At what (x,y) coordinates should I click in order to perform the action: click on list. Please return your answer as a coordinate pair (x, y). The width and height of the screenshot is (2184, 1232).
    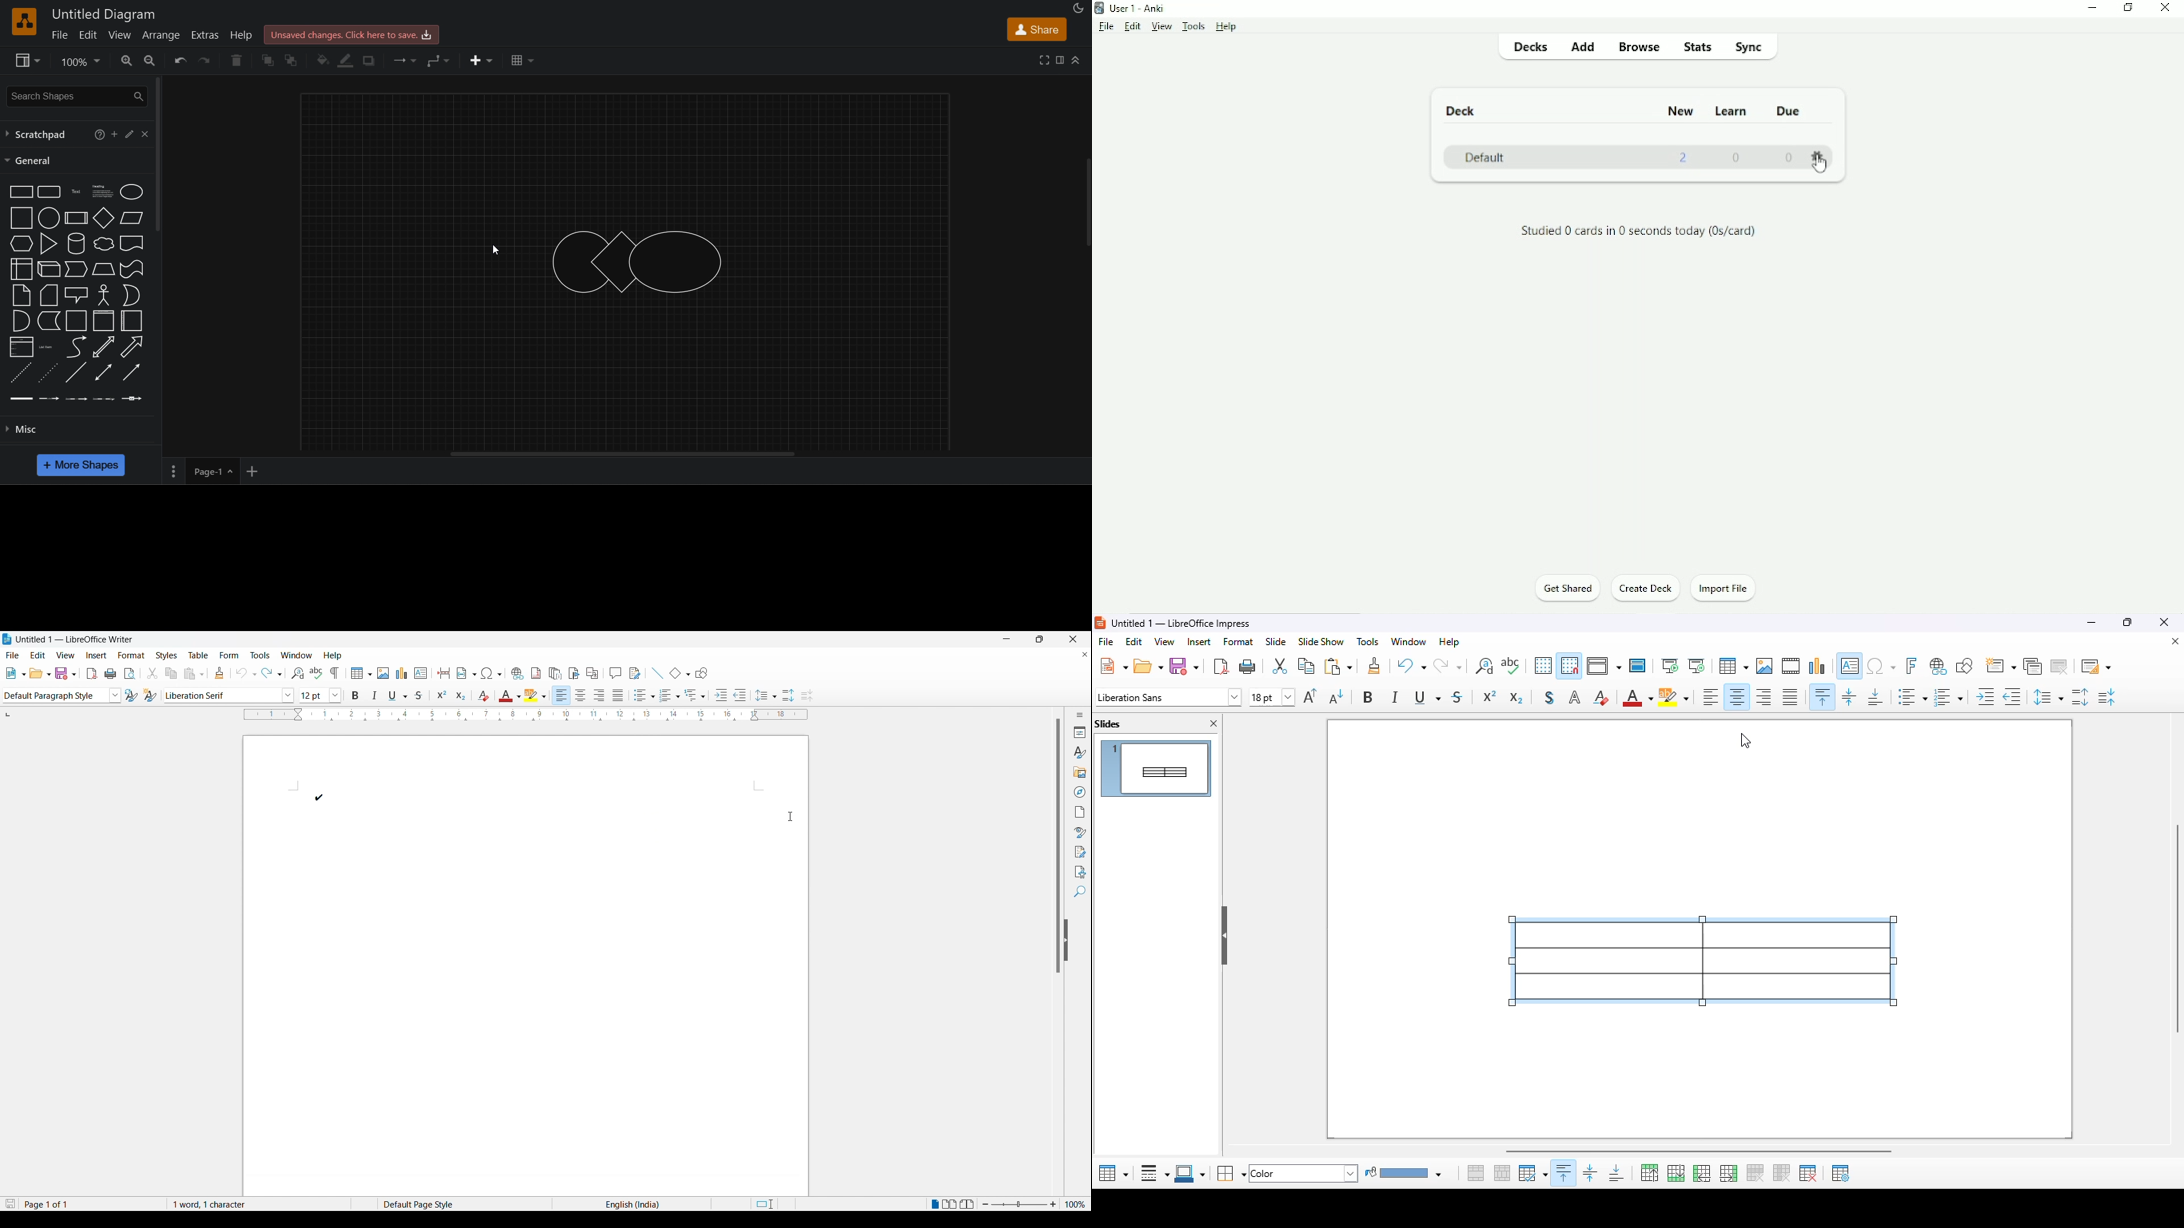
    Looking at the image, I should click on (20, 348).